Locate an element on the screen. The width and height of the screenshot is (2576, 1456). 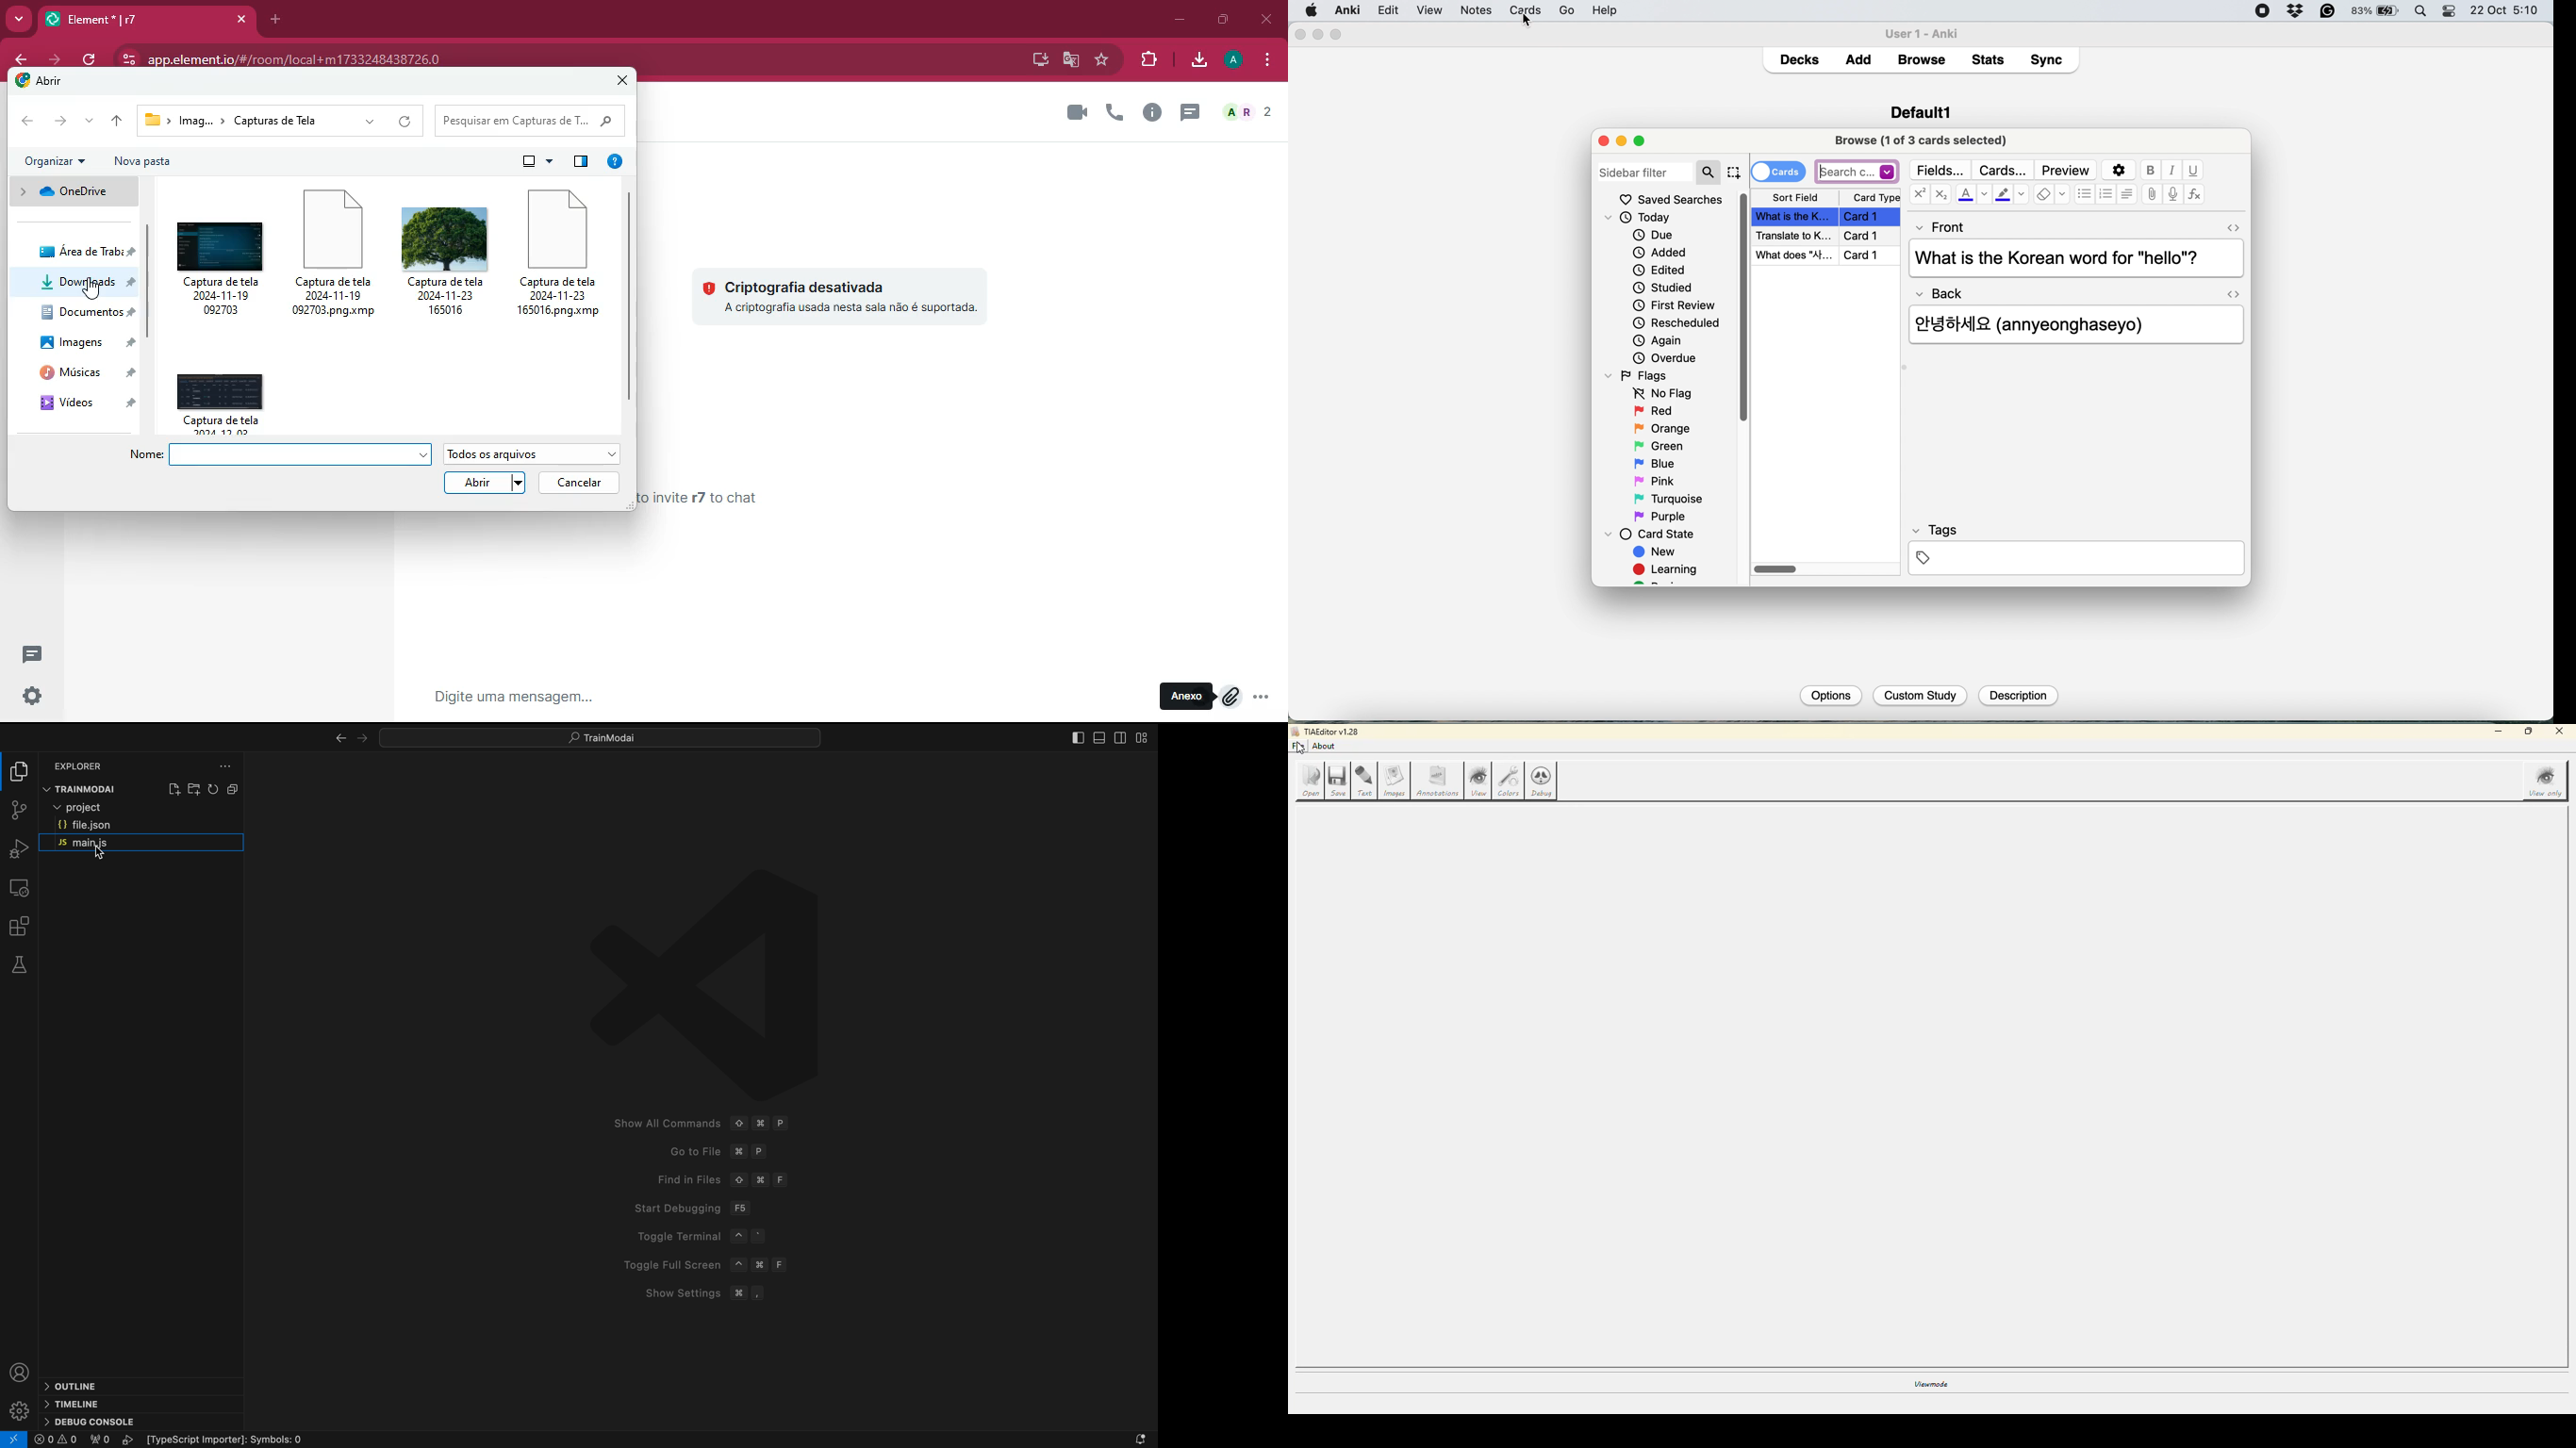
horizontal scroll bar is located at coordinates (1776, 570).